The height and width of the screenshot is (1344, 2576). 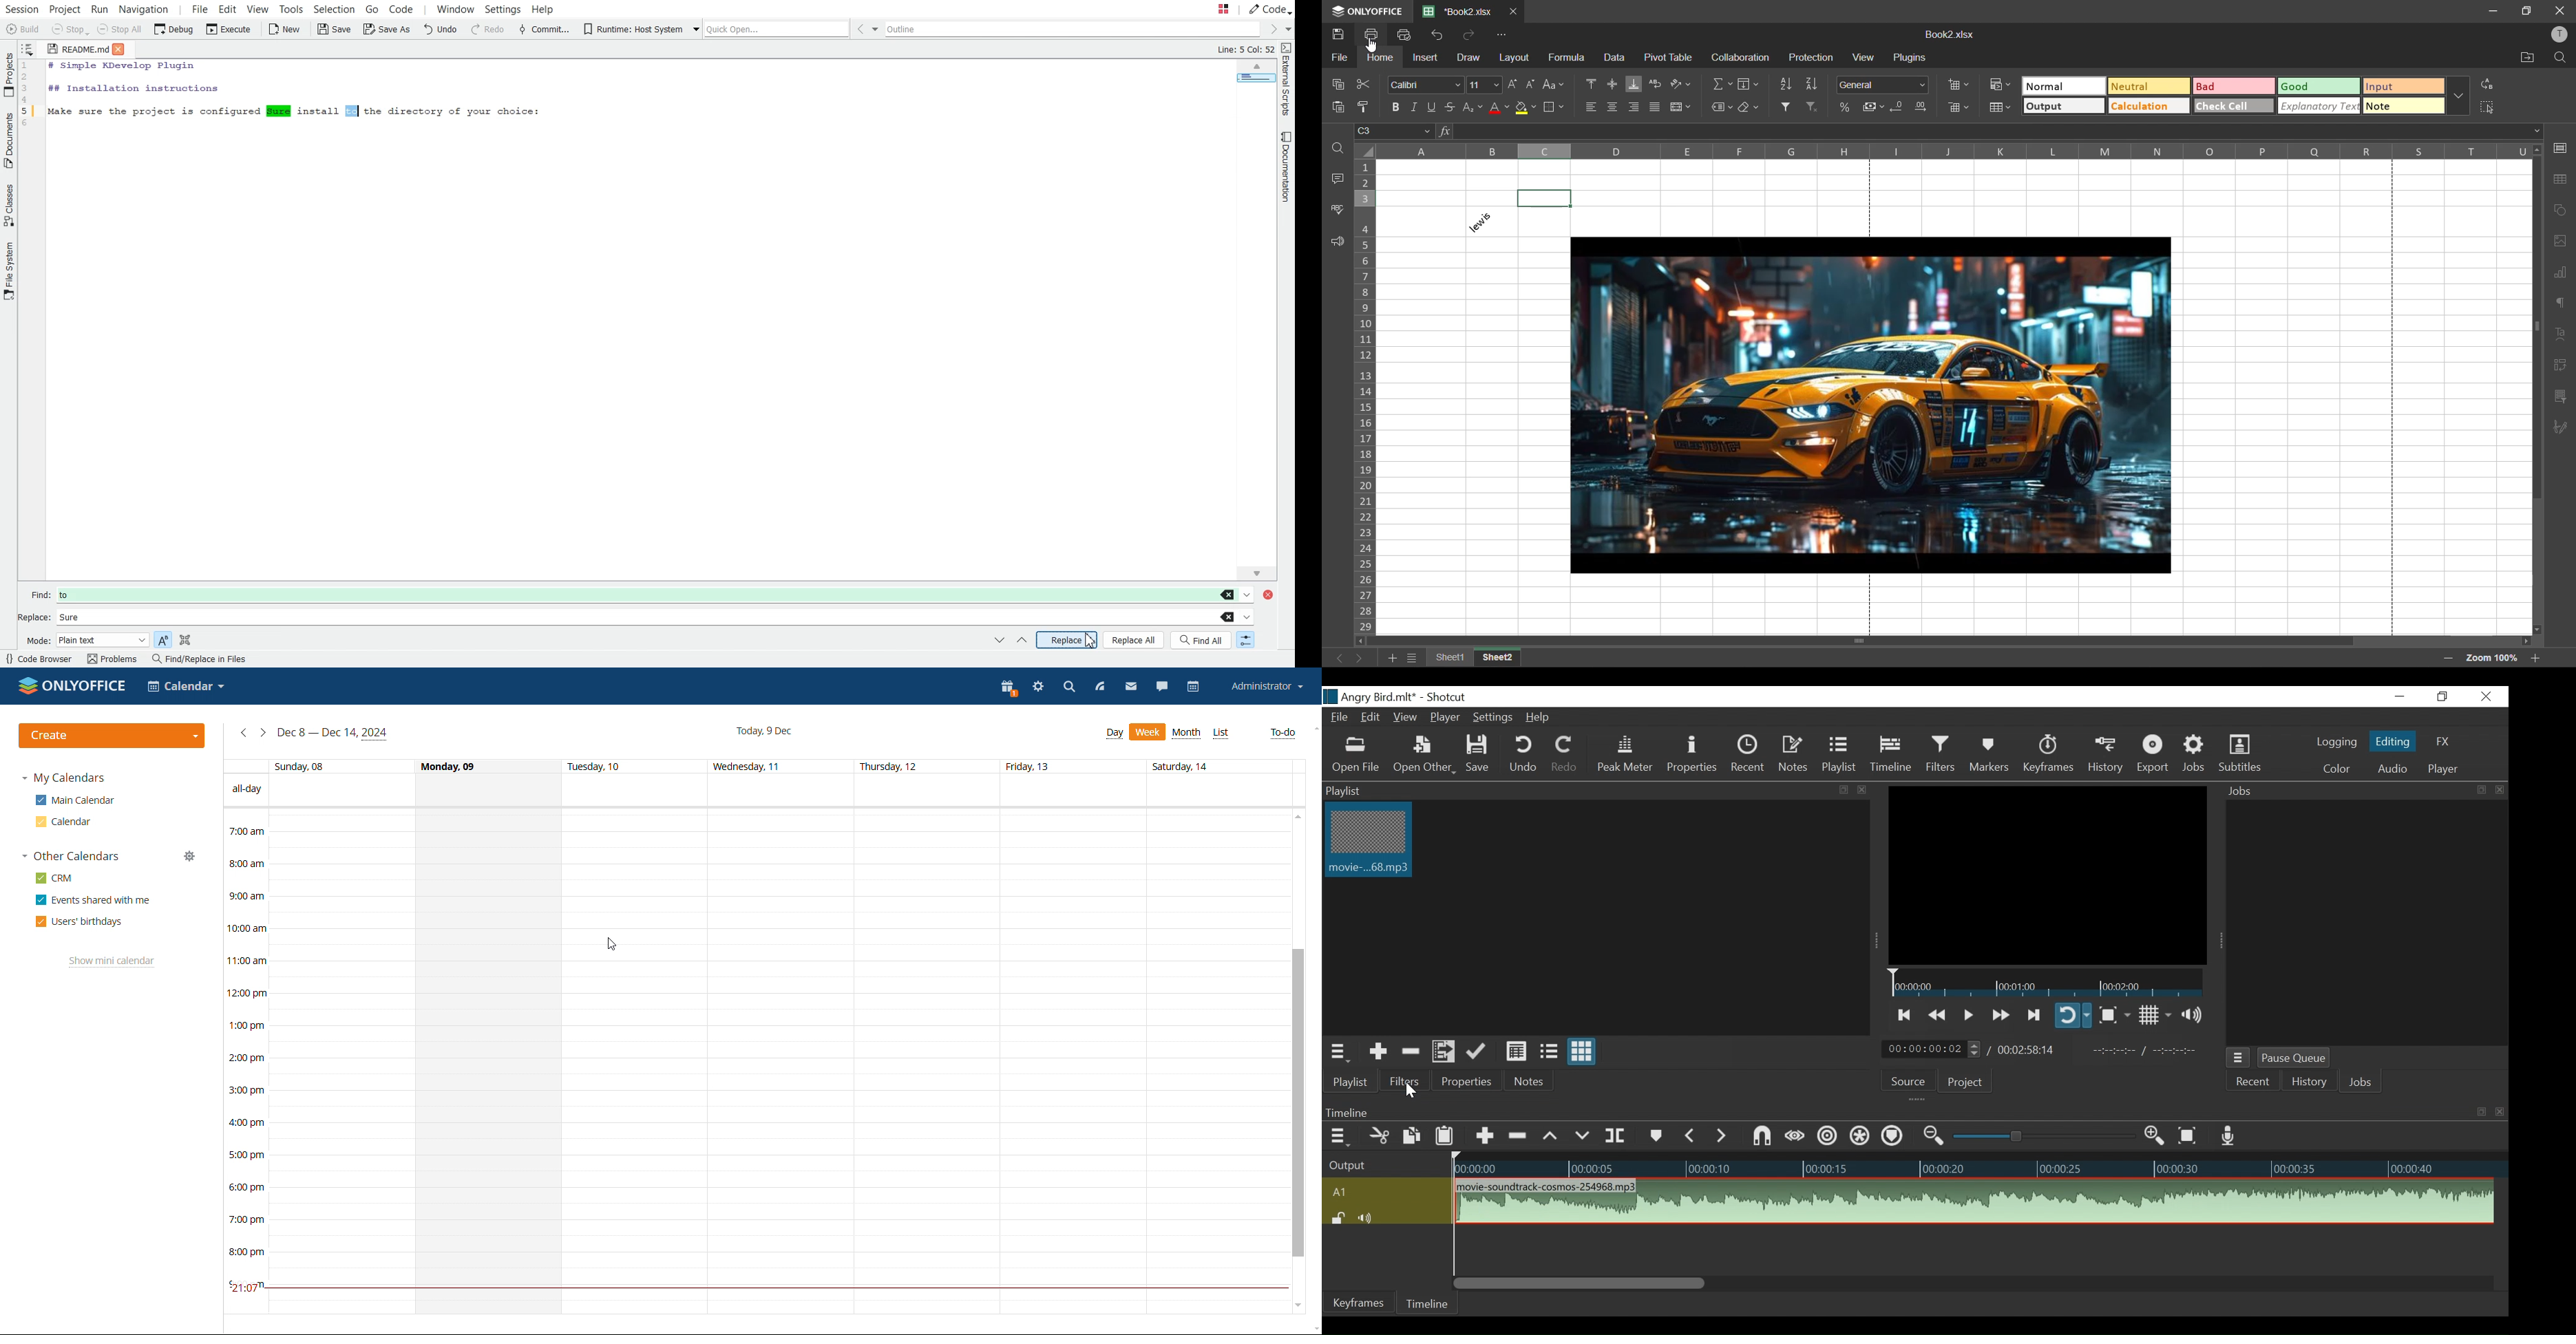 What do you see at coordinates (1936, 1013) in the screenshot?
I see `Play quickly backward` at bounding box center [1936, 1013].